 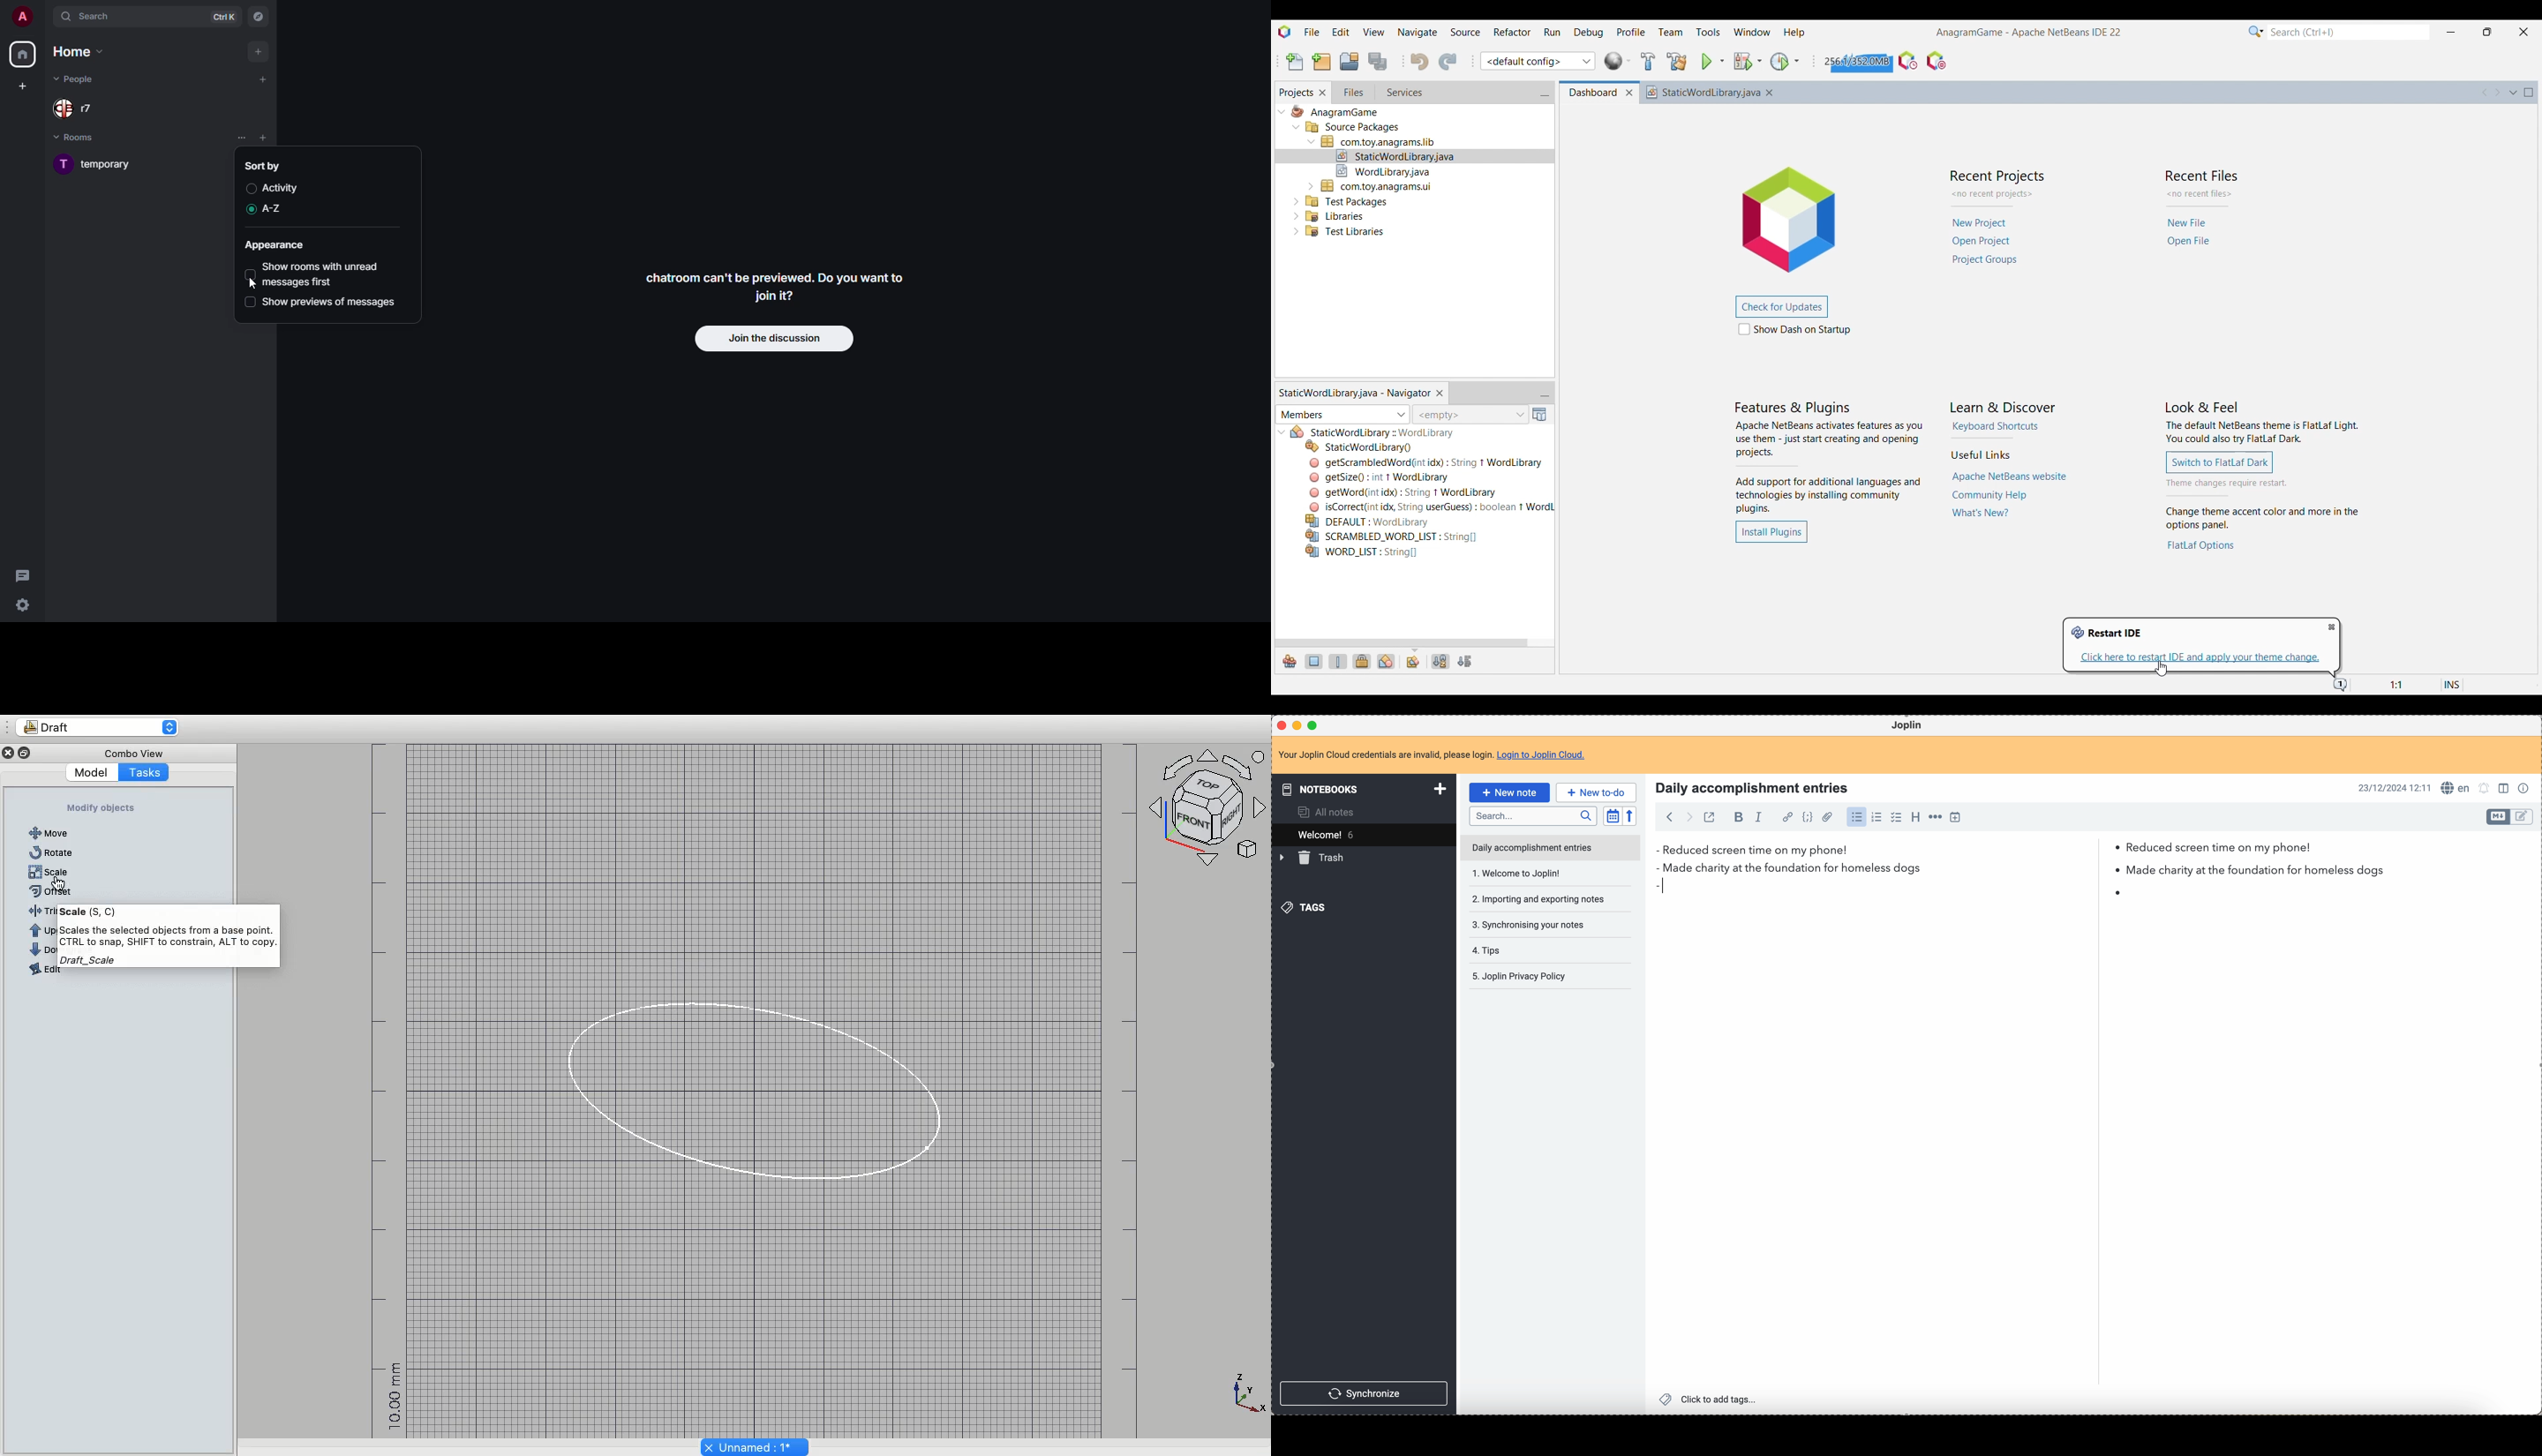 I want to click on item, so click(x=1891, y=892).